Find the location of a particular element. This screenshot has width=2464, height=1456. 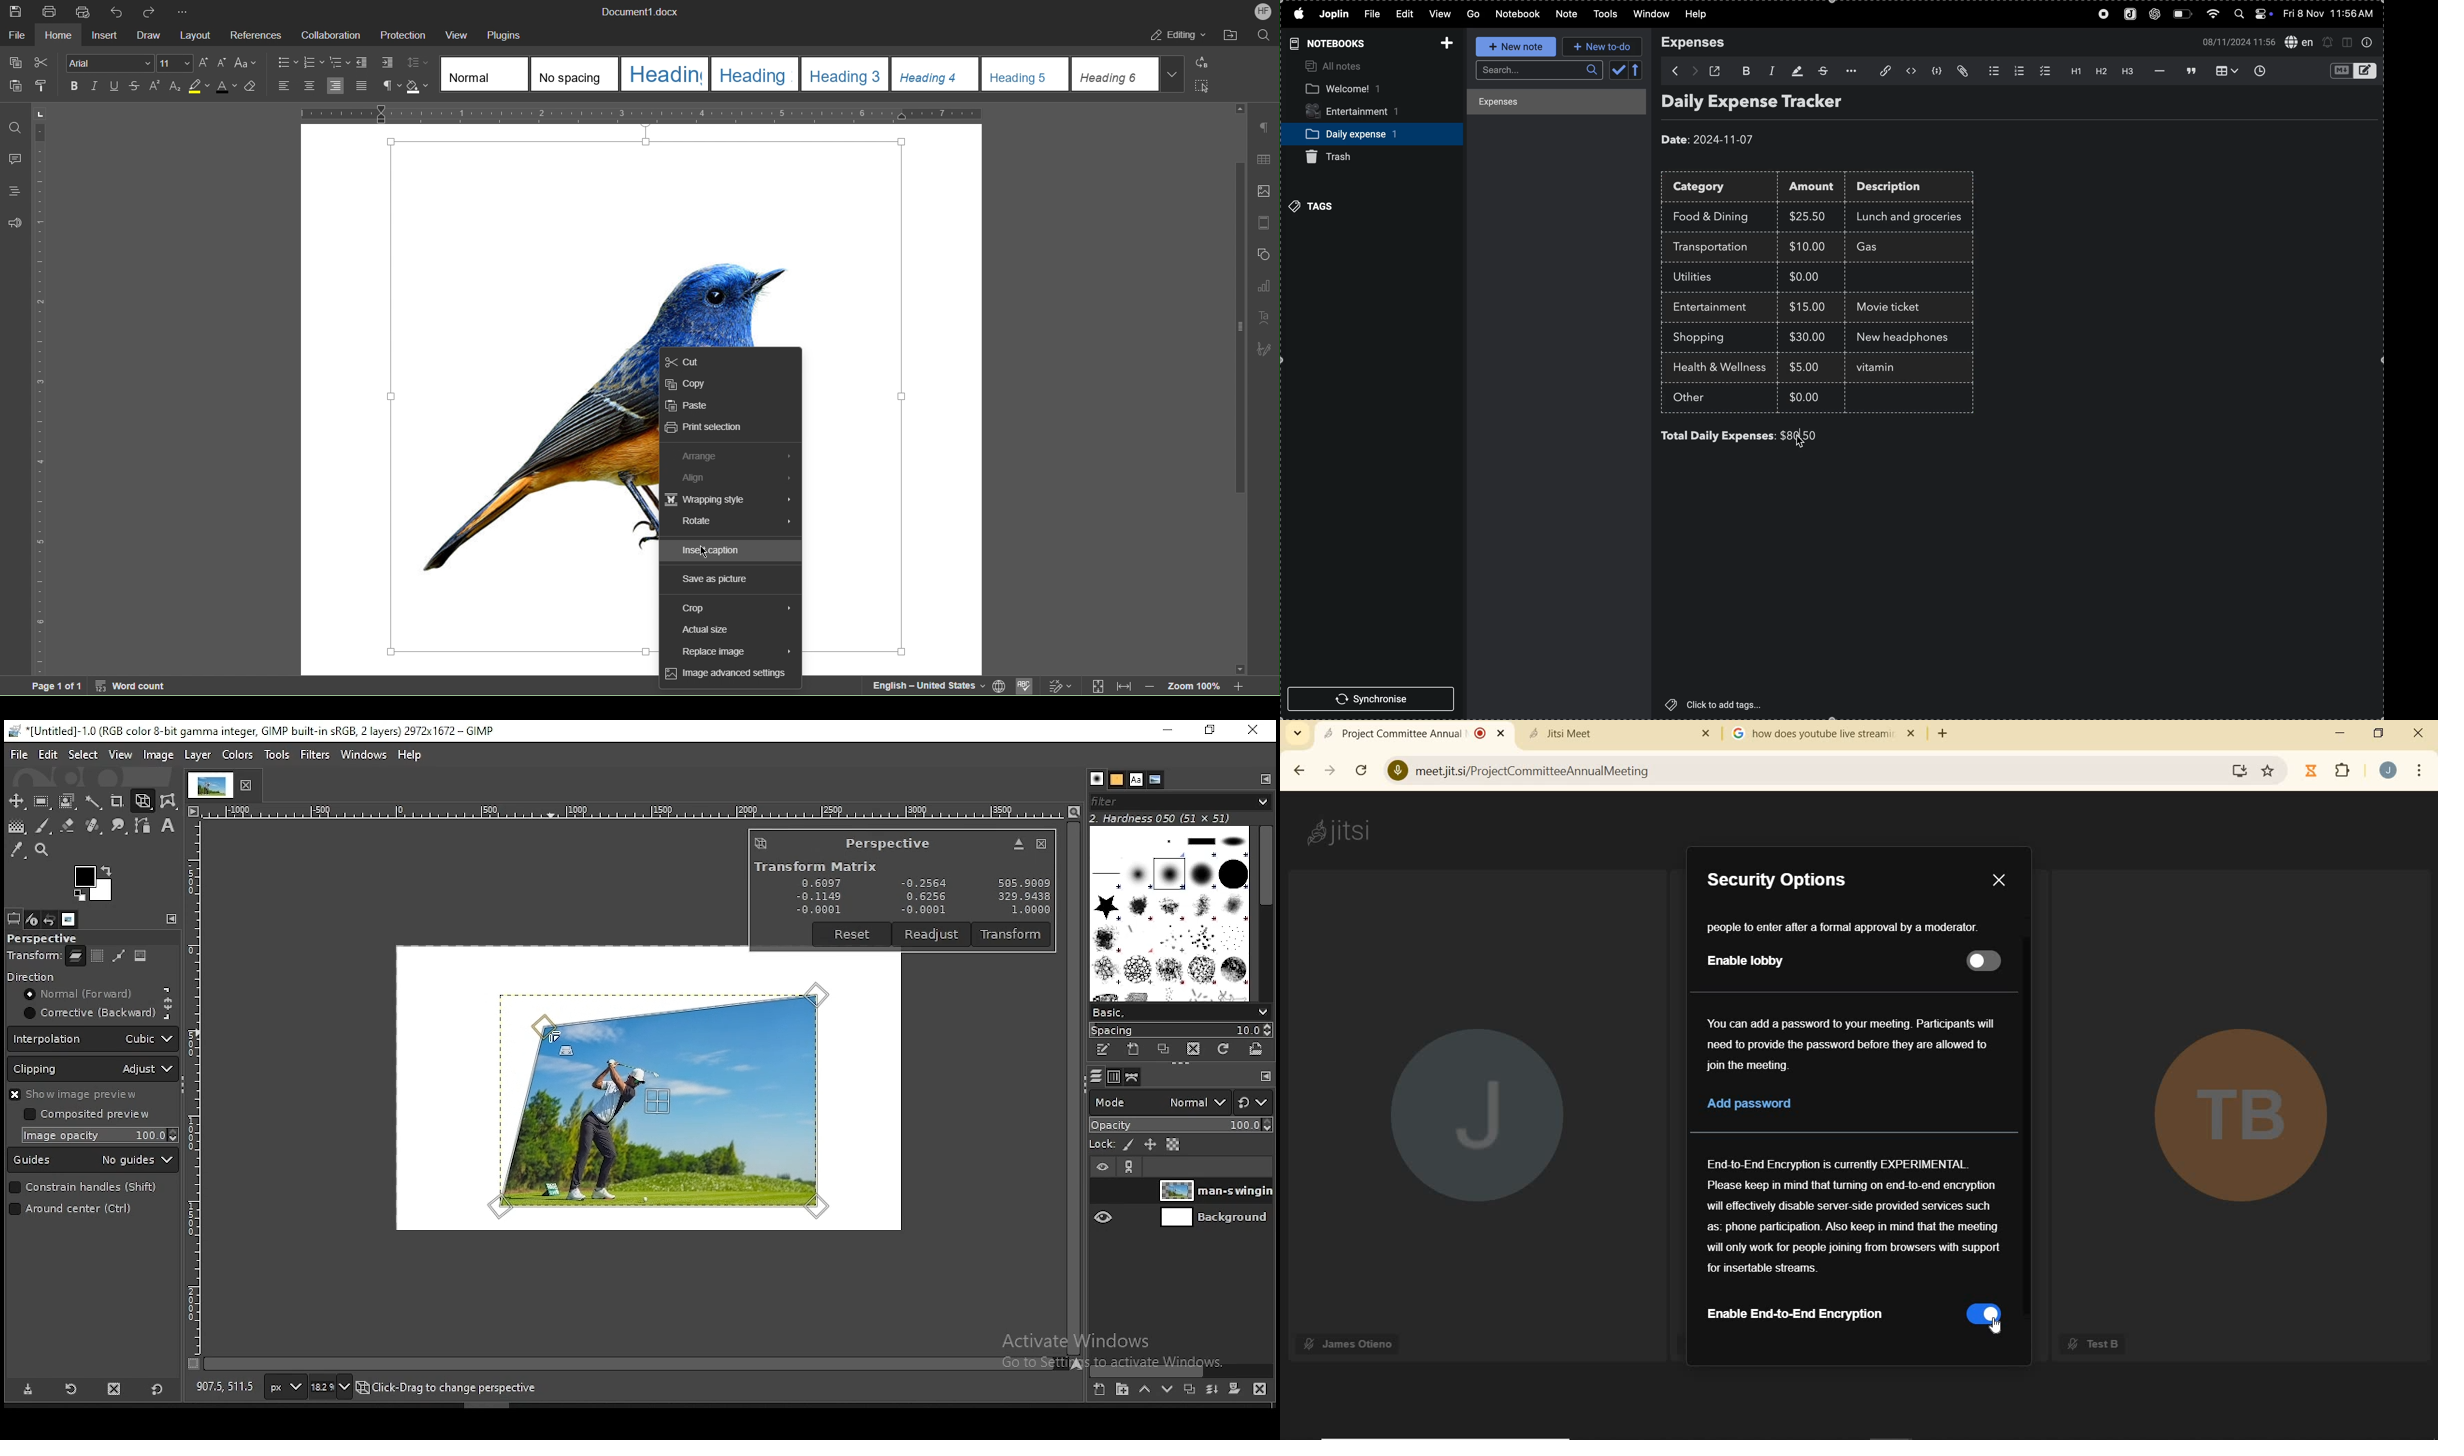

layer visibility is located at coordinates (1102, 1168).